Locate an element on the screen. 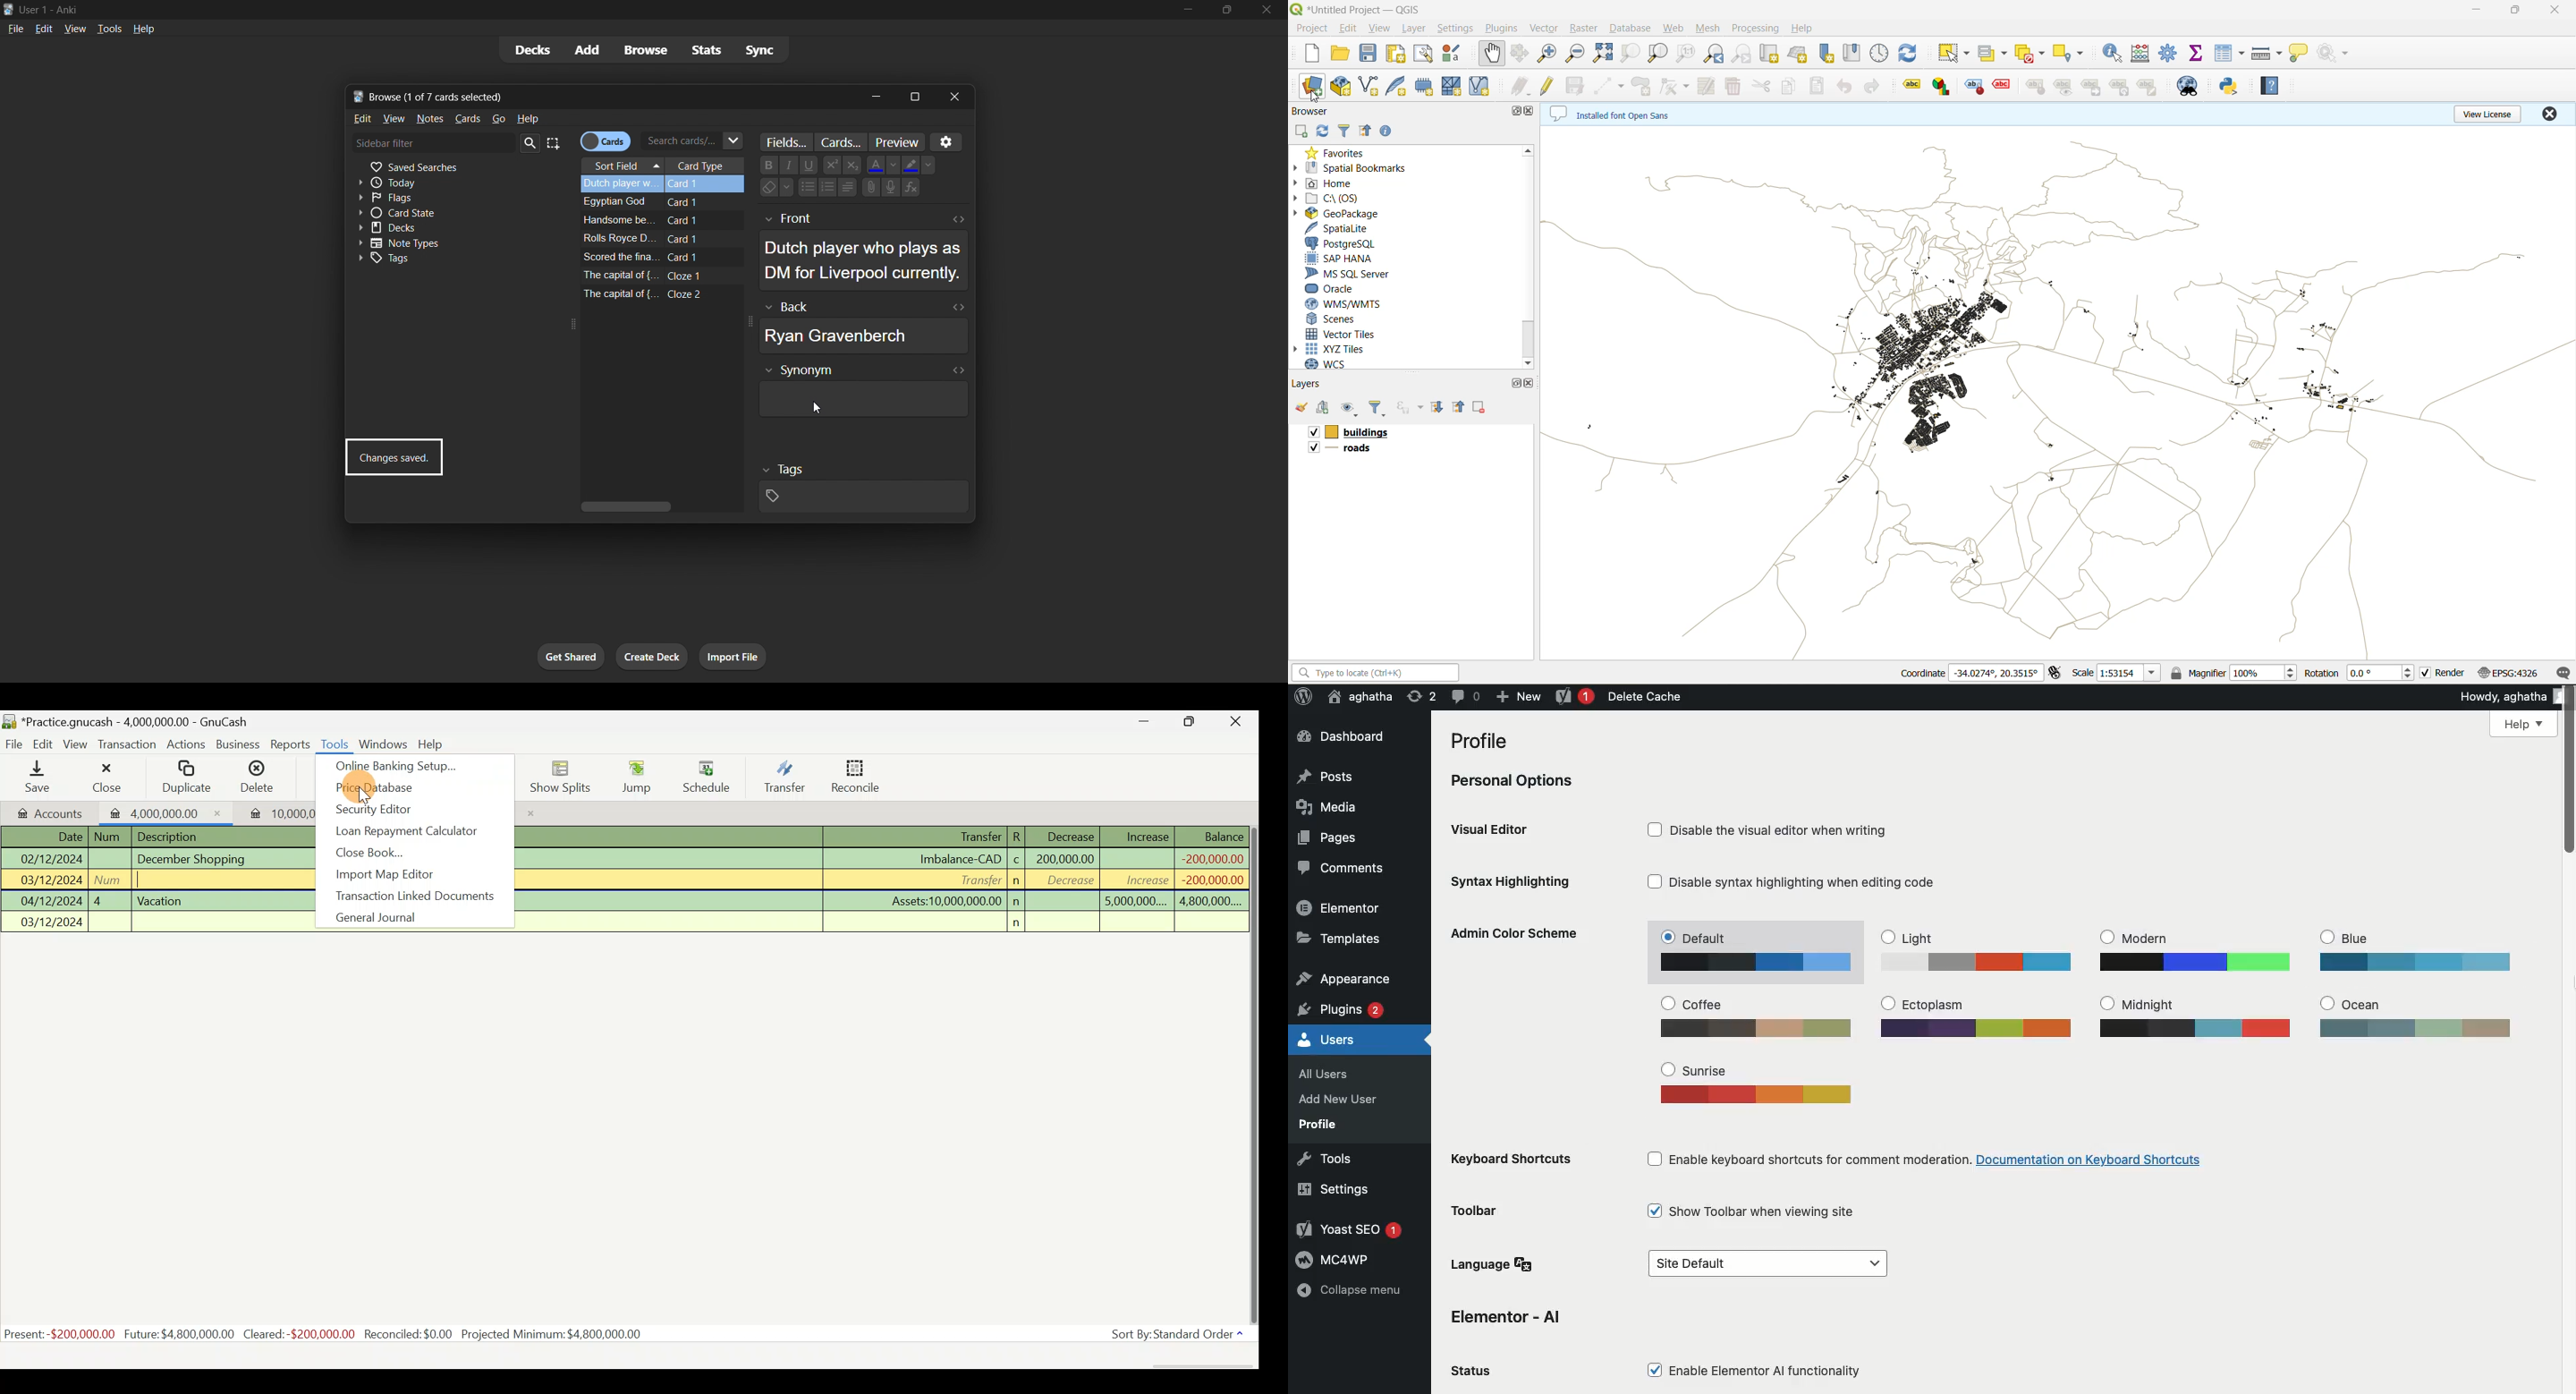 This screenshot has height=1400, width=2576. manage map is located at coordinates (1351, 409).